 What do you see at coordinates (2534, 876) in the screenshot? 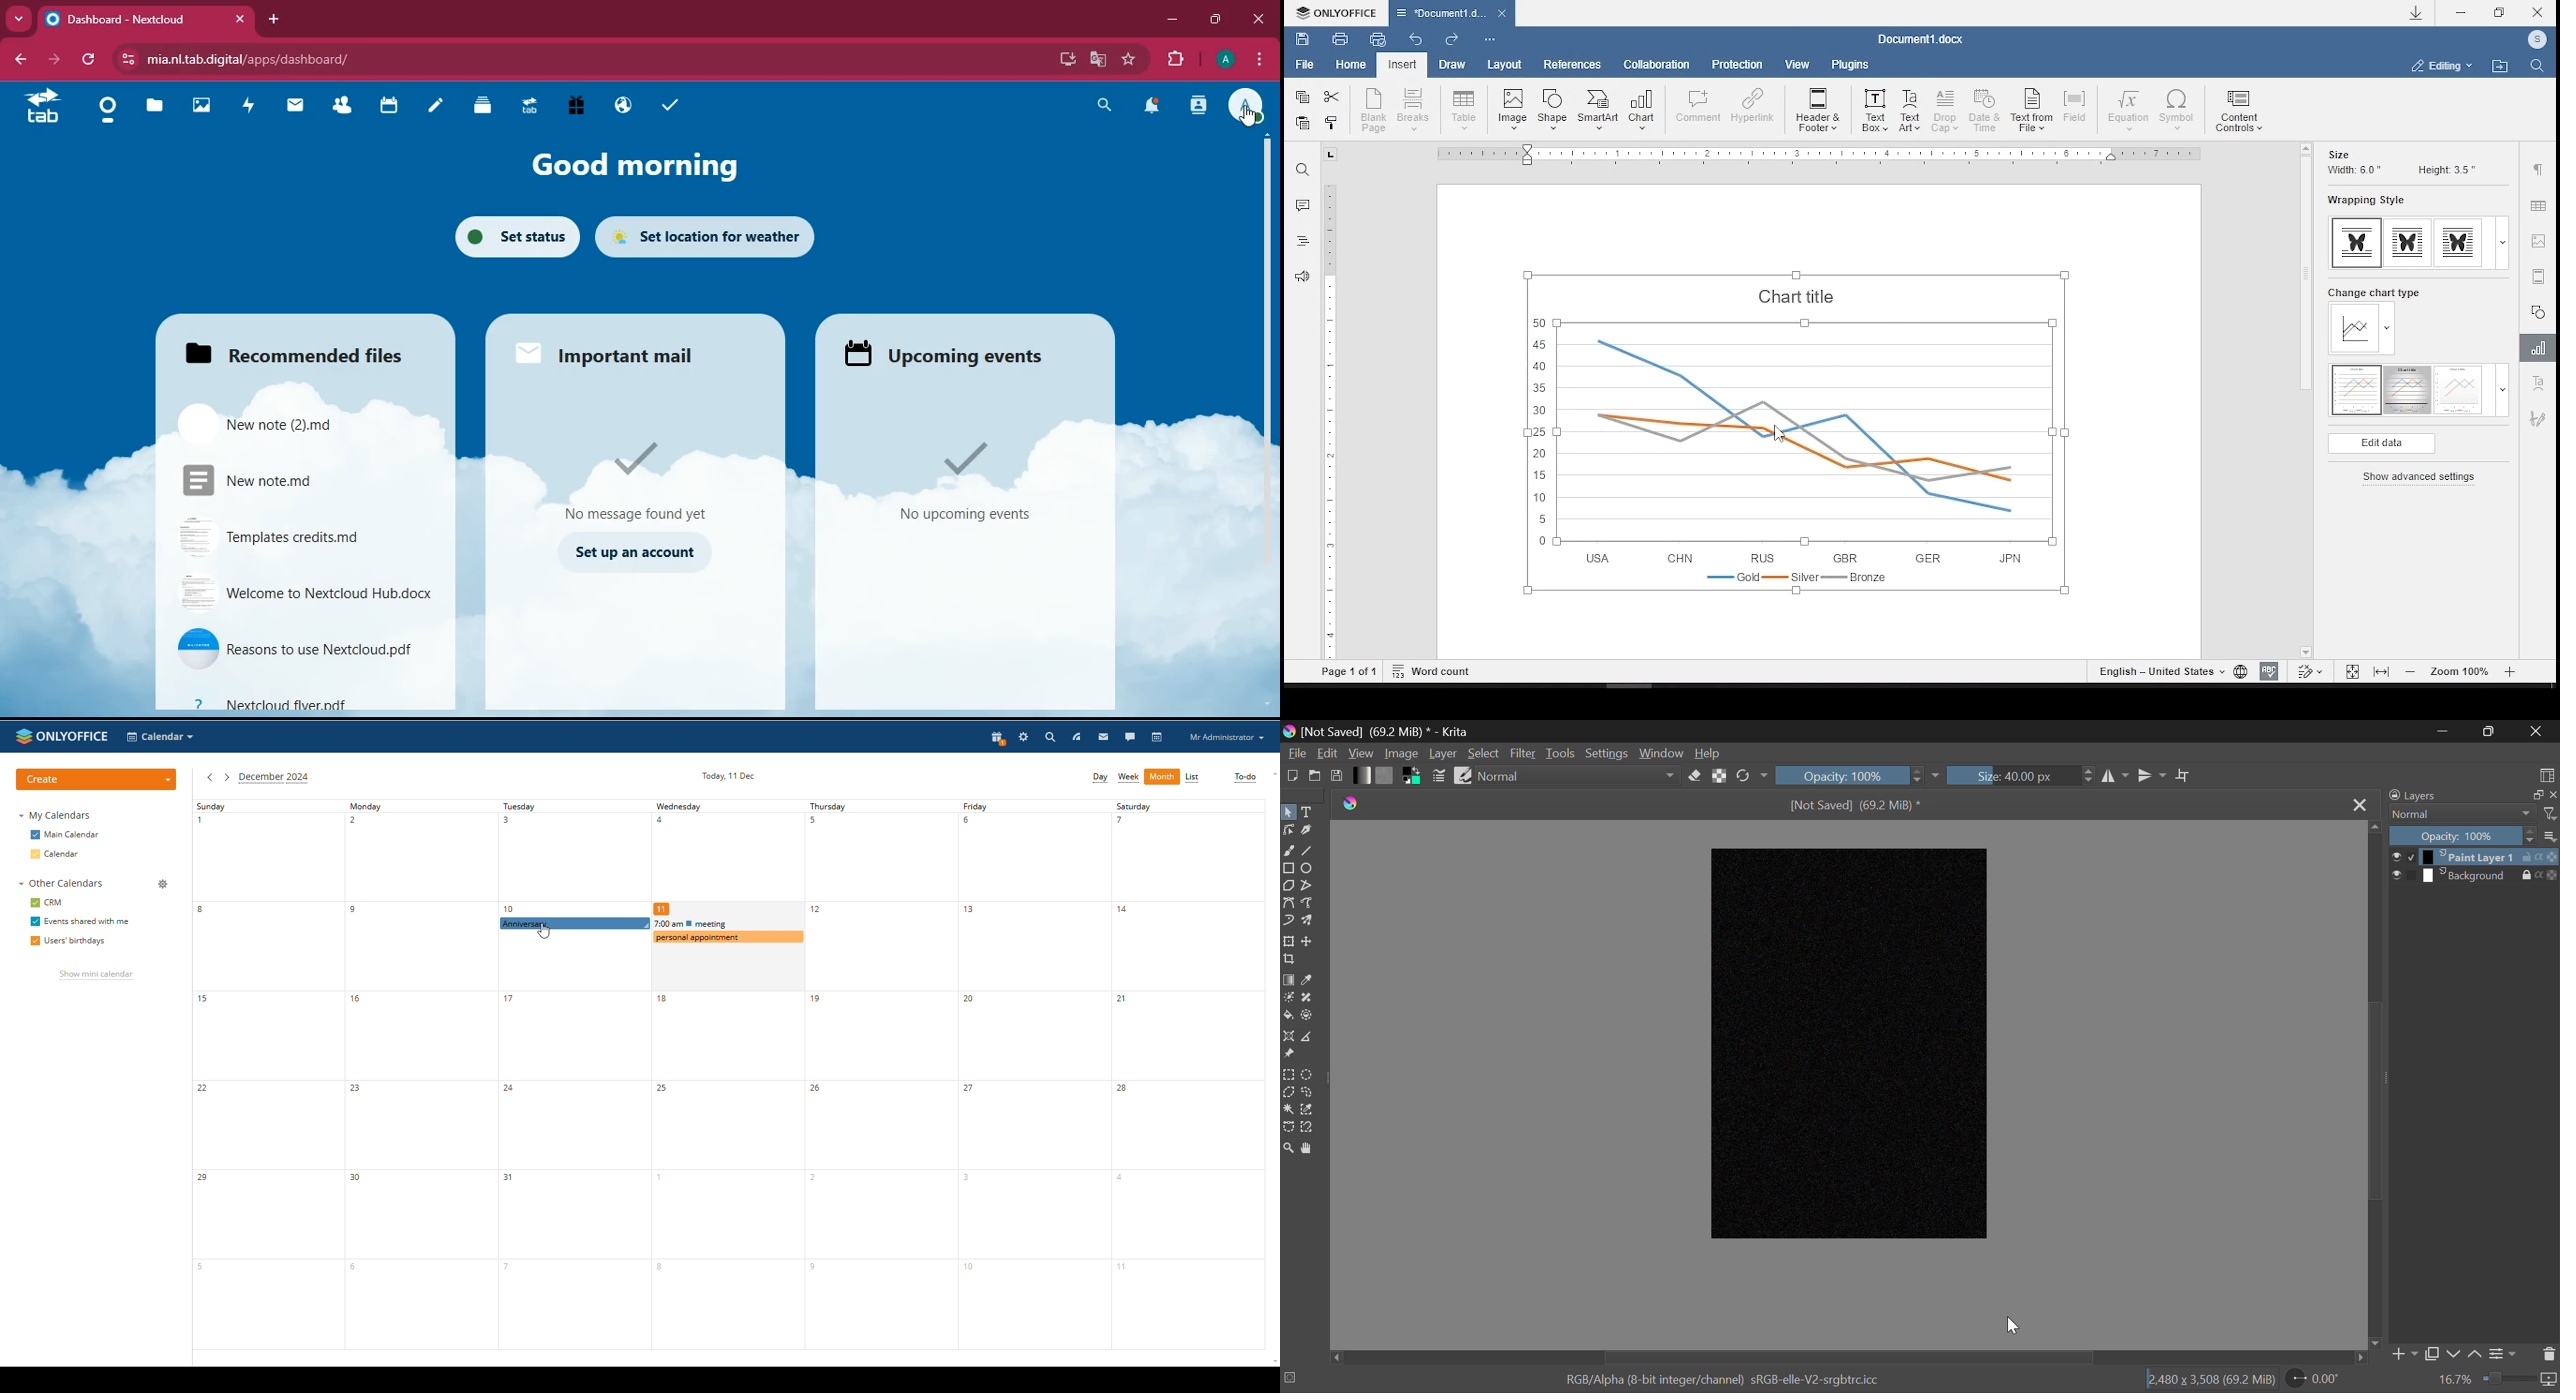
I see `alpha` at bounding box center [2534, 876].